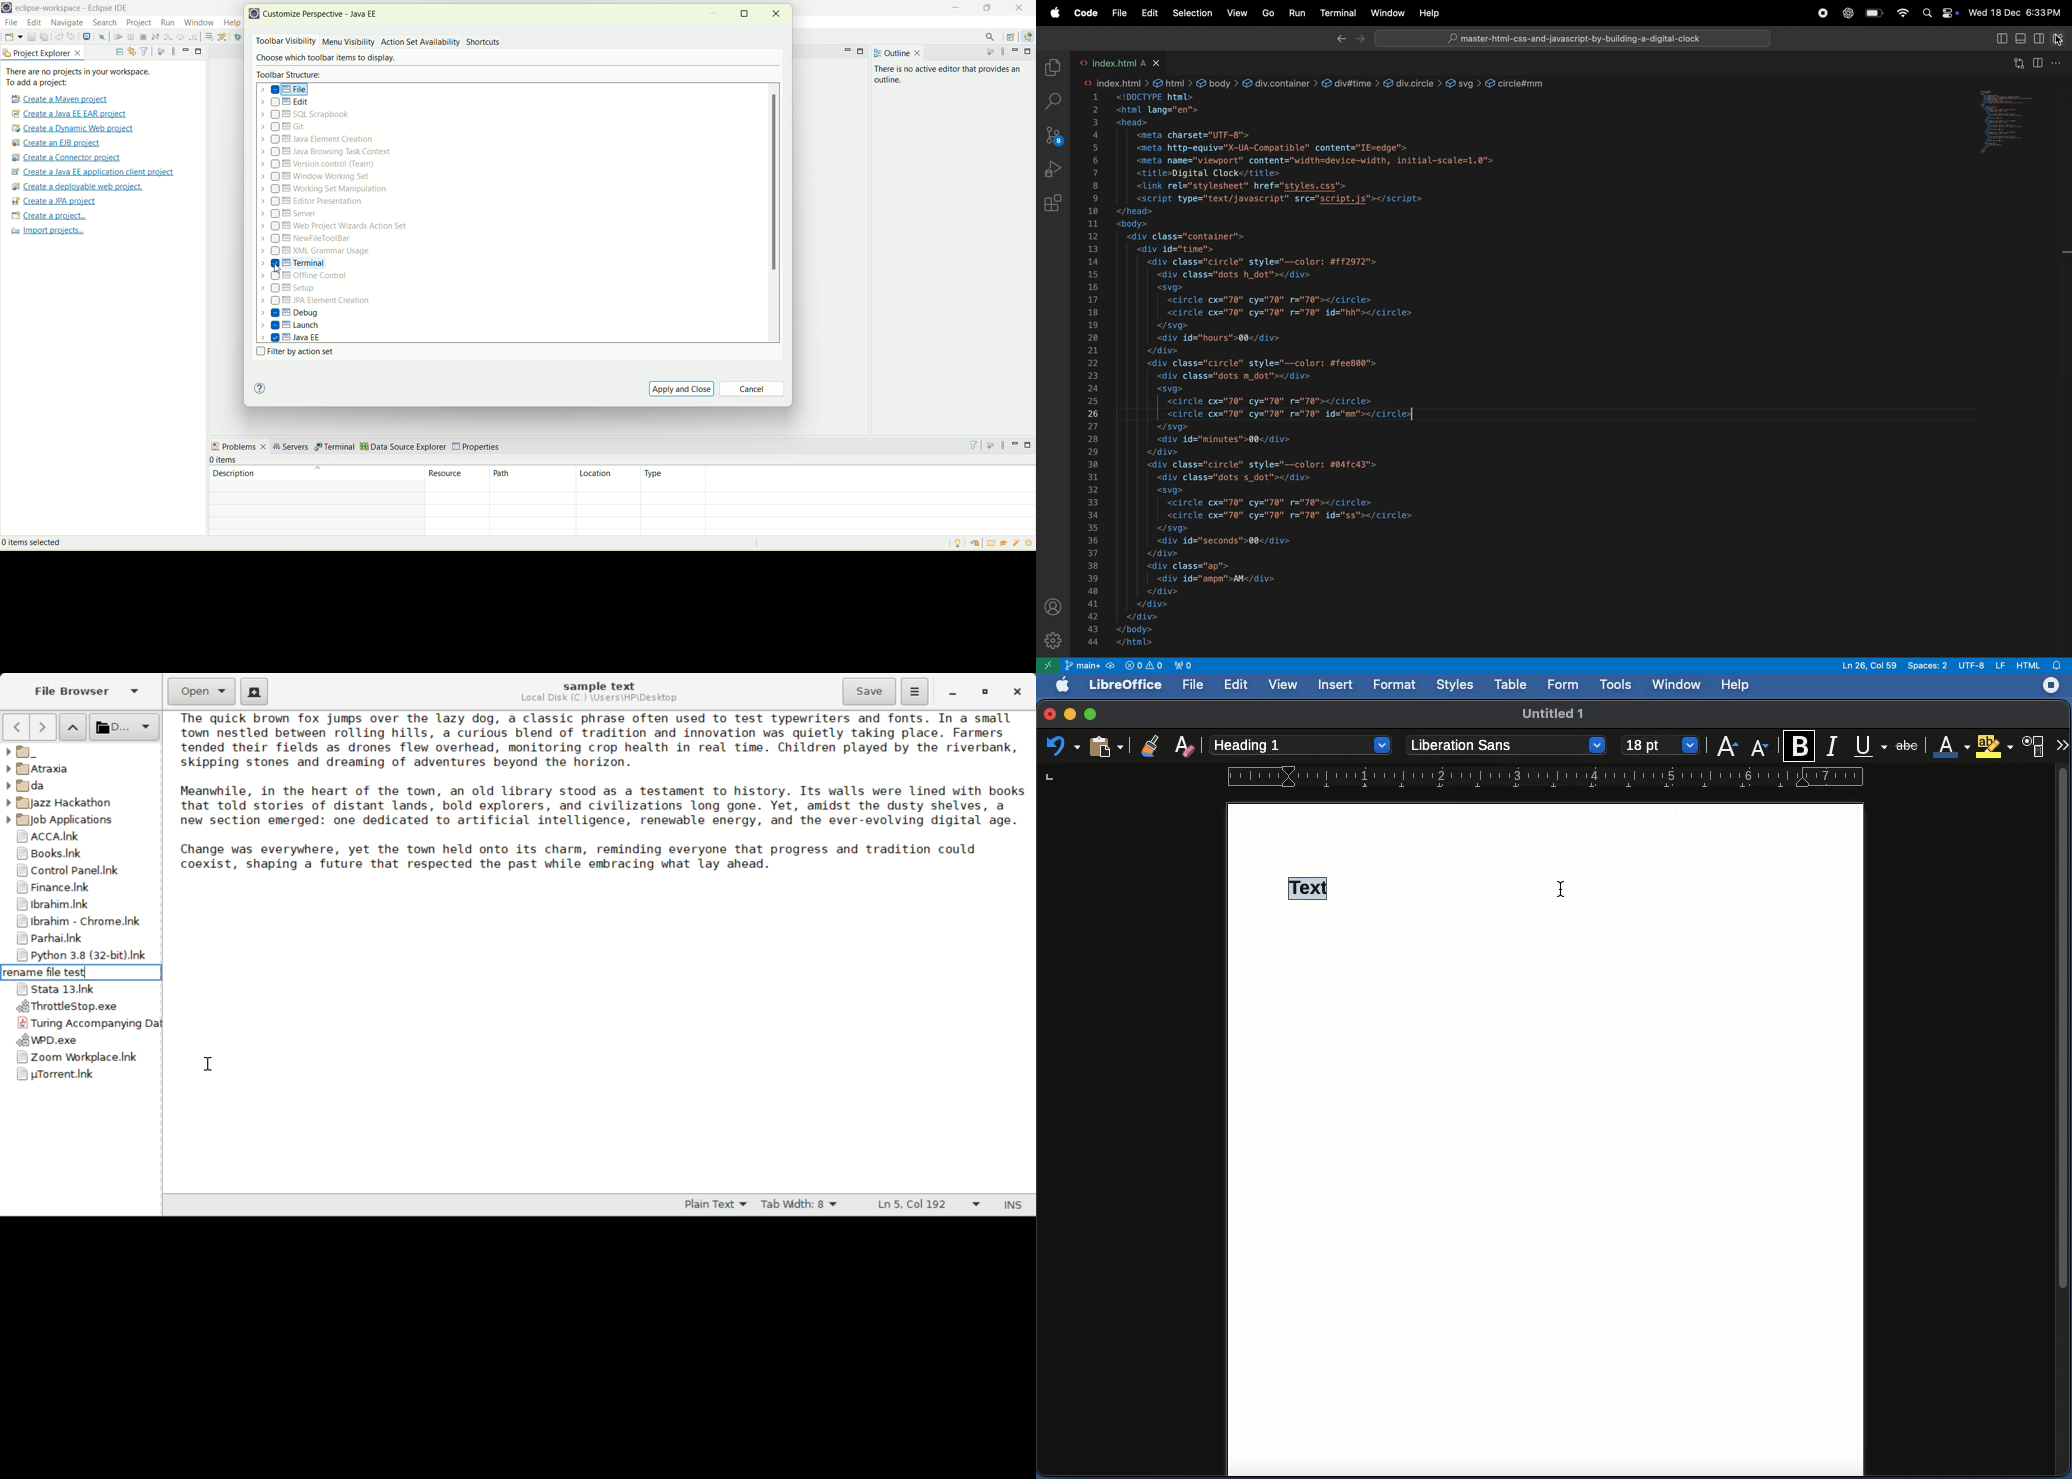  What do you see at coordinates (1574, 38) in the screenshot?
I see `Search bar` at bounding box center [1574, 38].